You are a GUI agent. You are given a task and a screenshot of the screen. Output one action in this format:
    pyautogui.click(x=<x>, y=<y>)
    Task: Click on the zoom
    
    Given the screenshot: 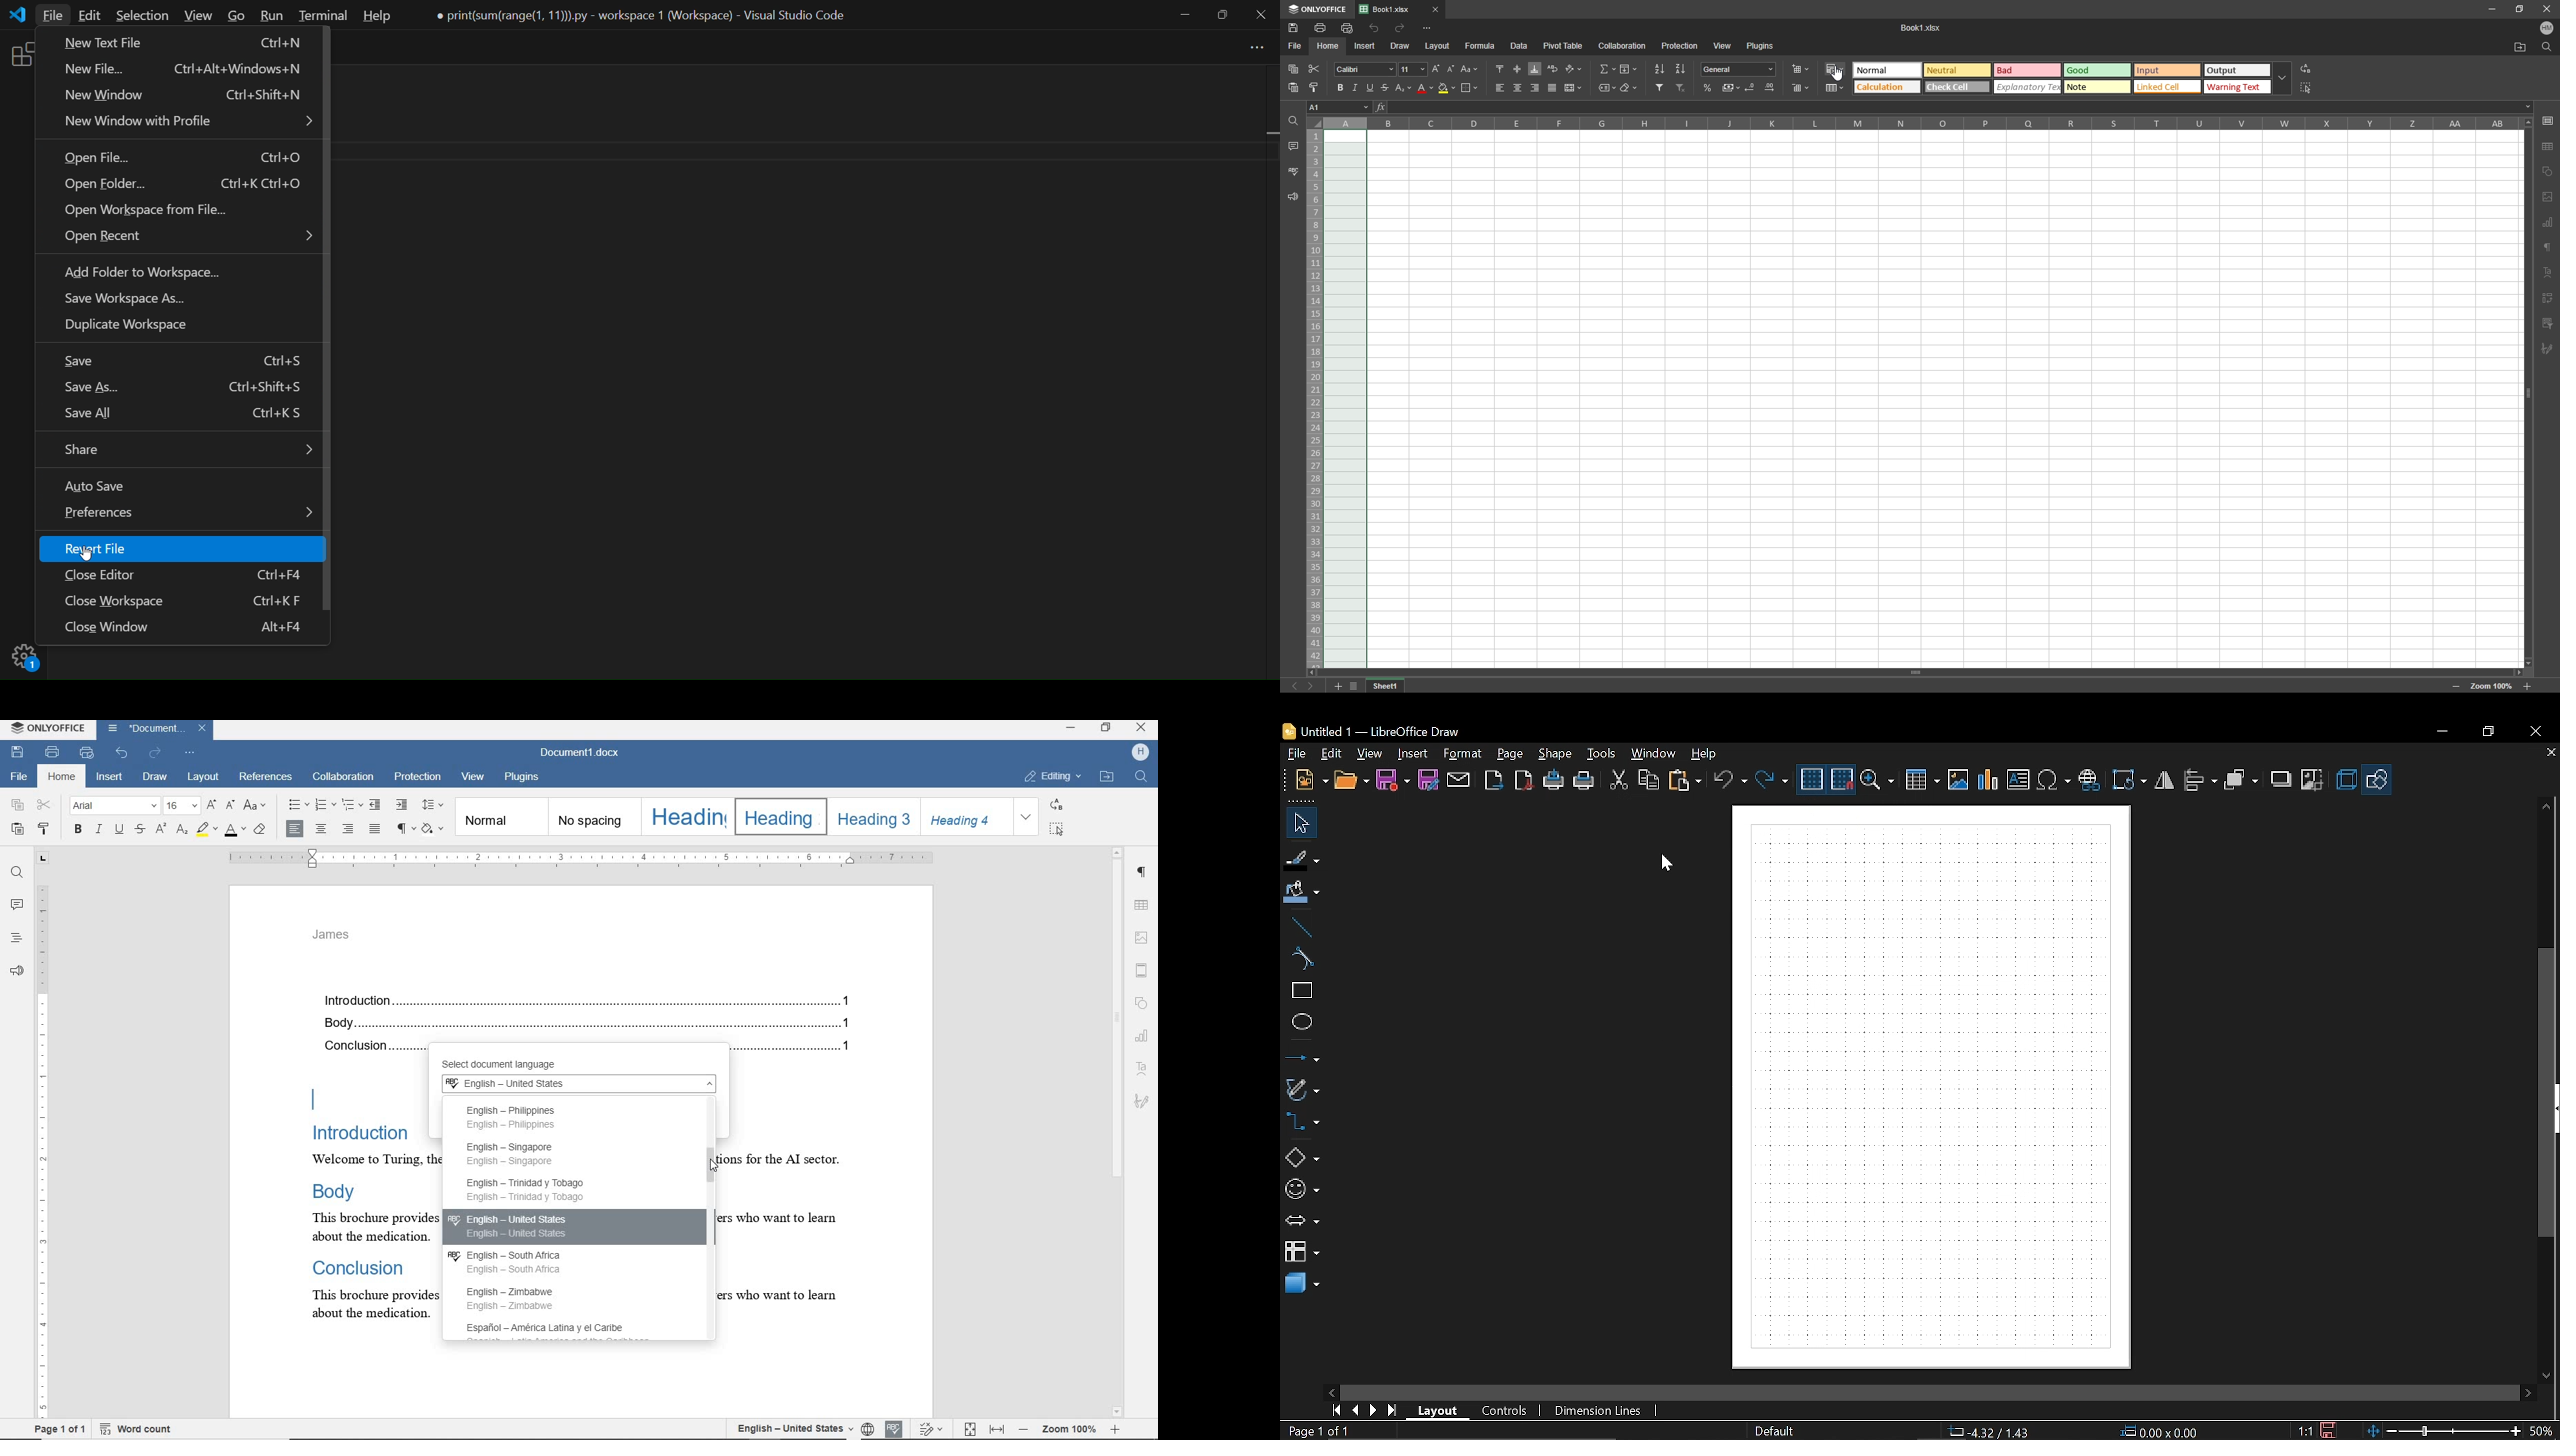 What is the action you would take?
    pyautogui.click(x=2491, y=687)
    